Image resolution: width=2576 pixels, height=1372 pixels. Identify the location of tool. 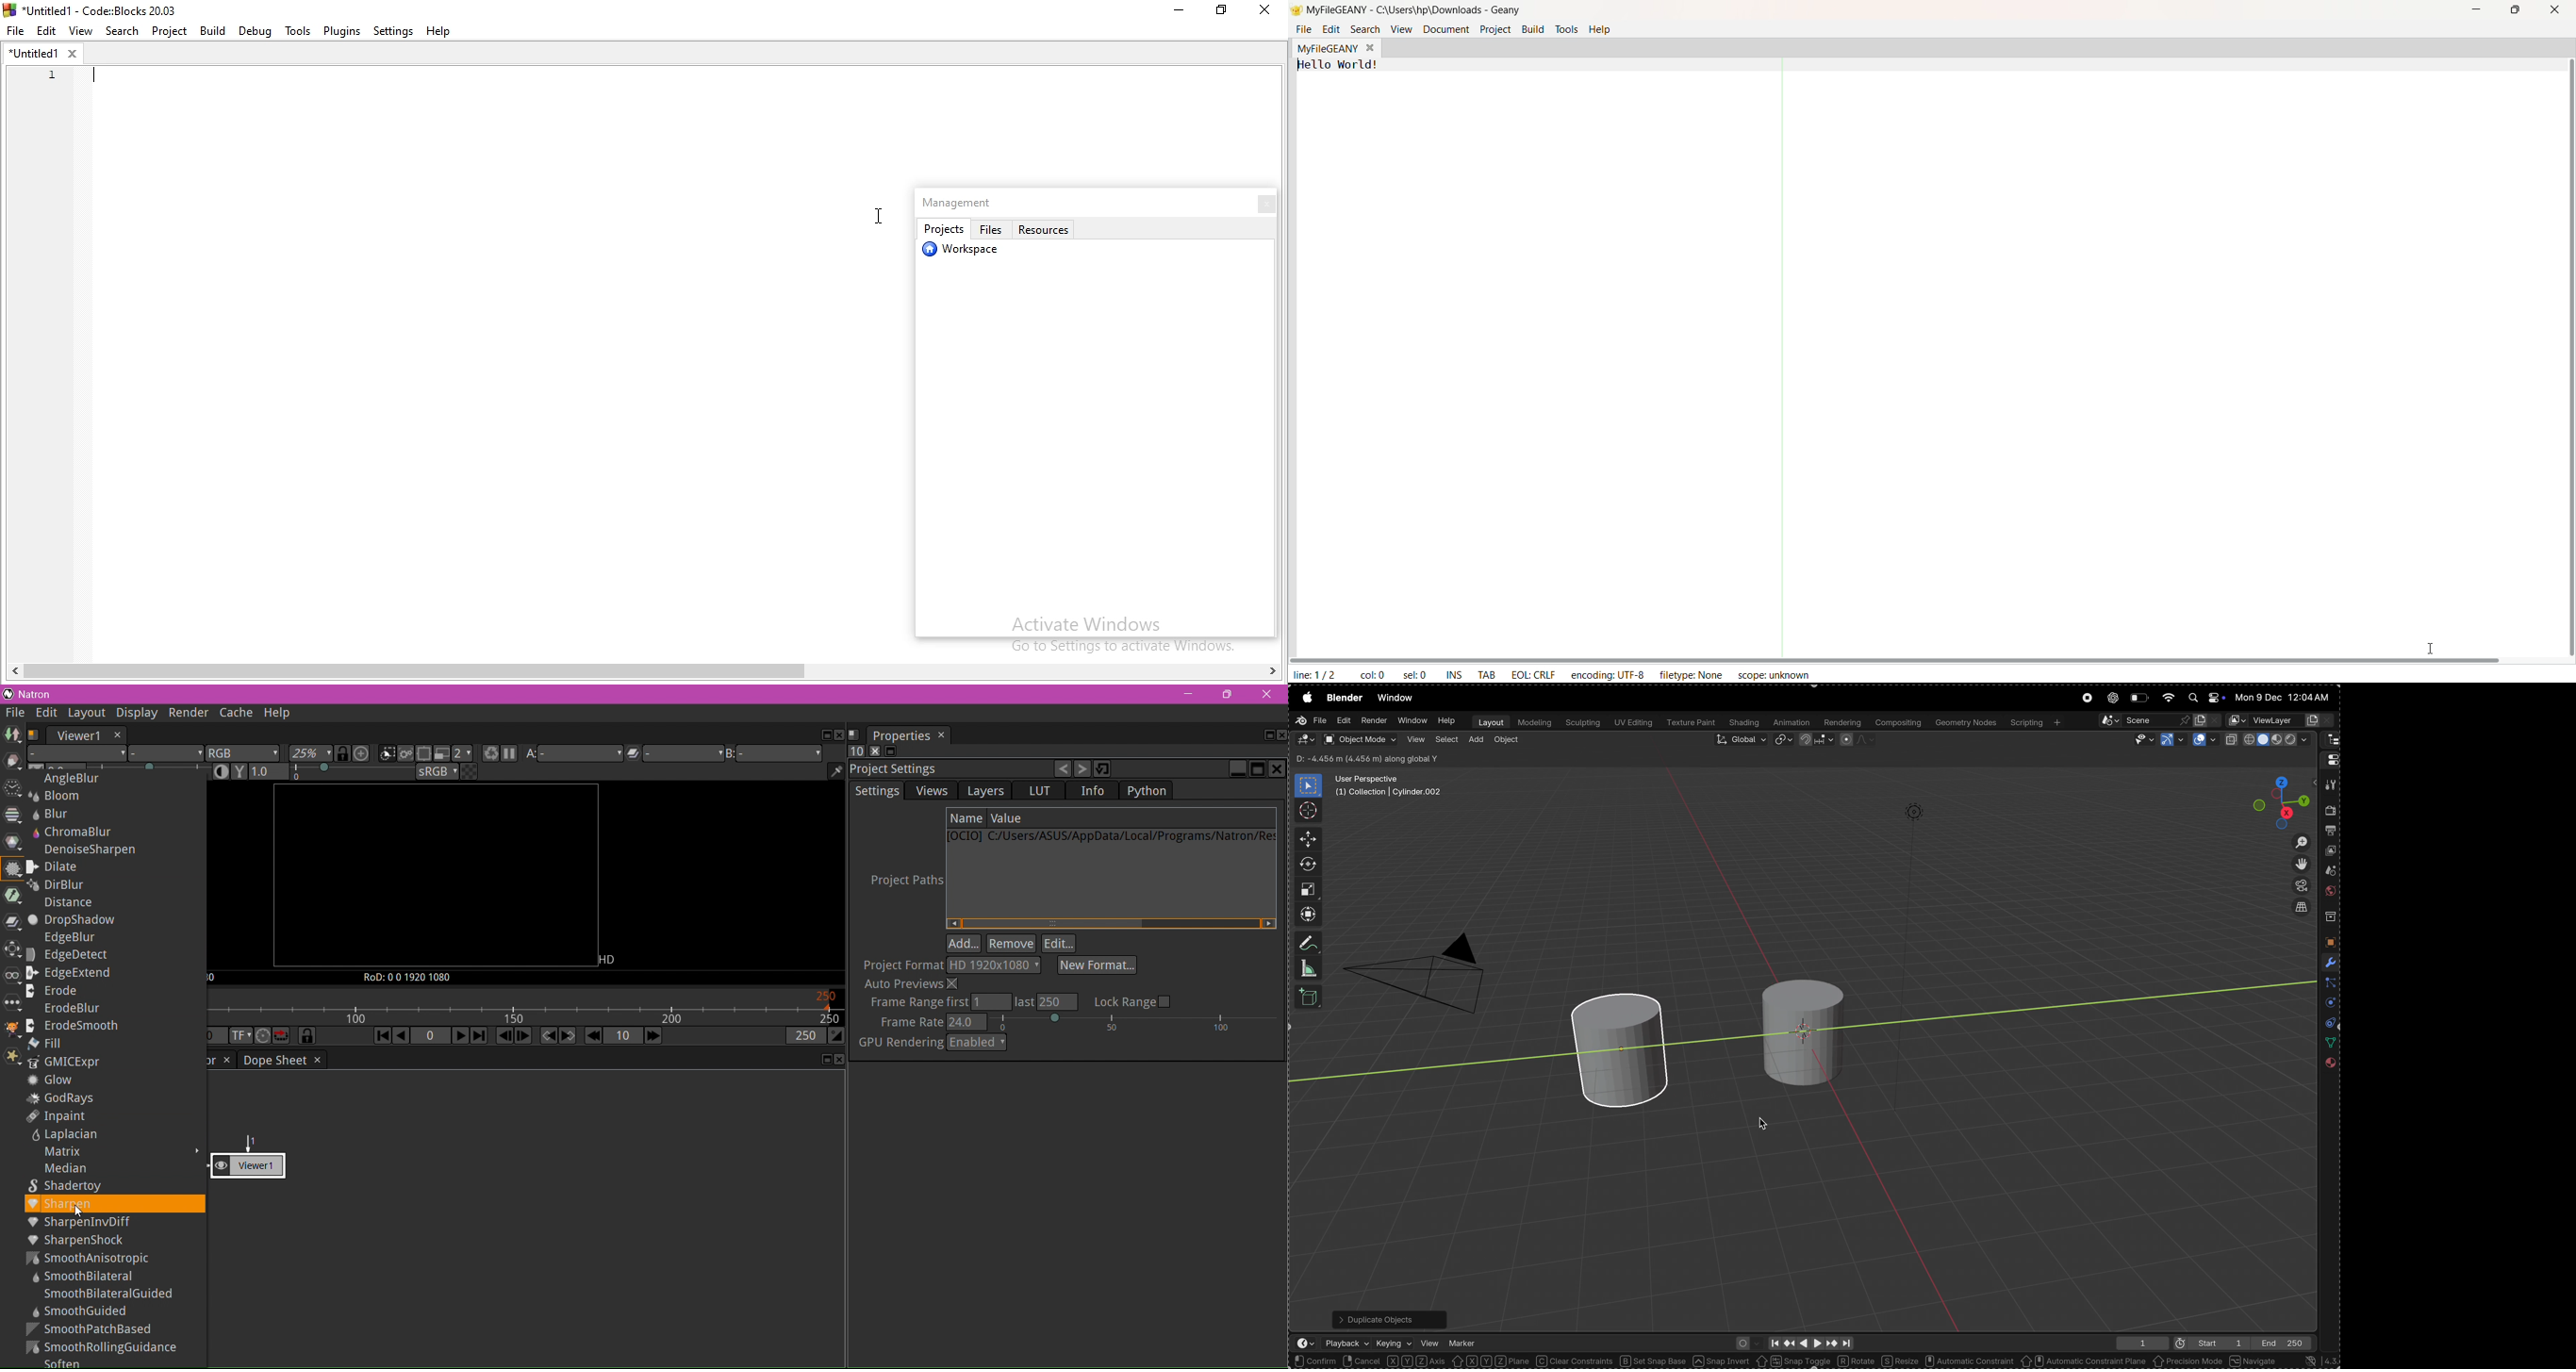
(2329, 785).